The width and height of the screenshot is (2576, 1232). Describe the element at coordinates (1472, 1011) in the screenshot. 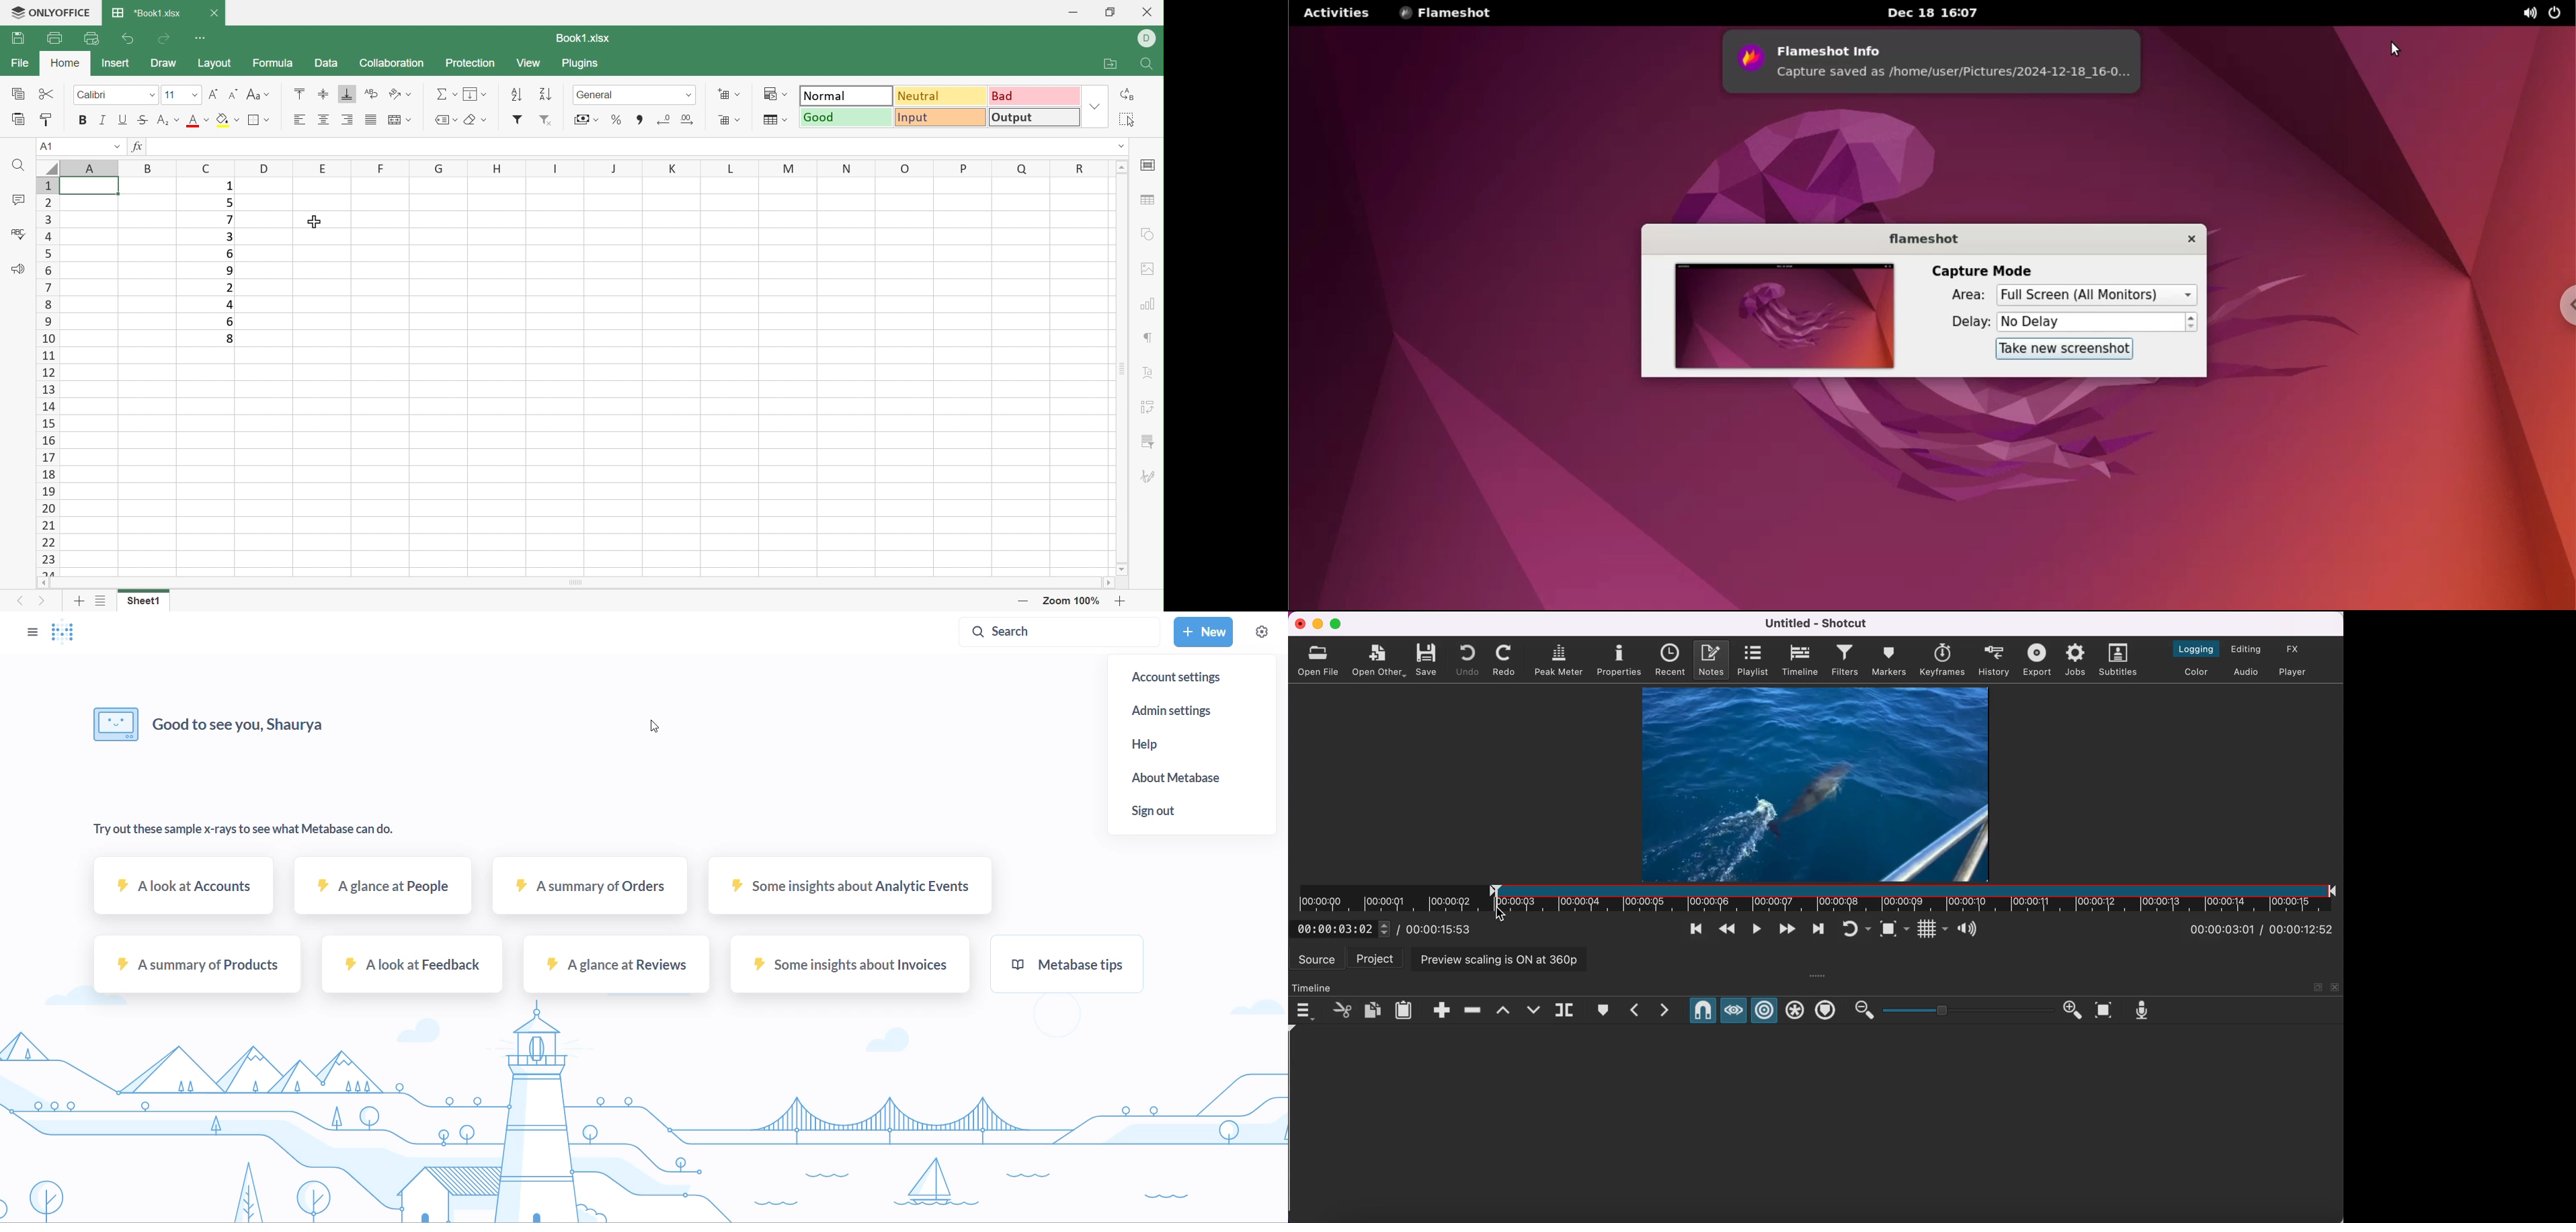

I see `ripple delete` at that location.